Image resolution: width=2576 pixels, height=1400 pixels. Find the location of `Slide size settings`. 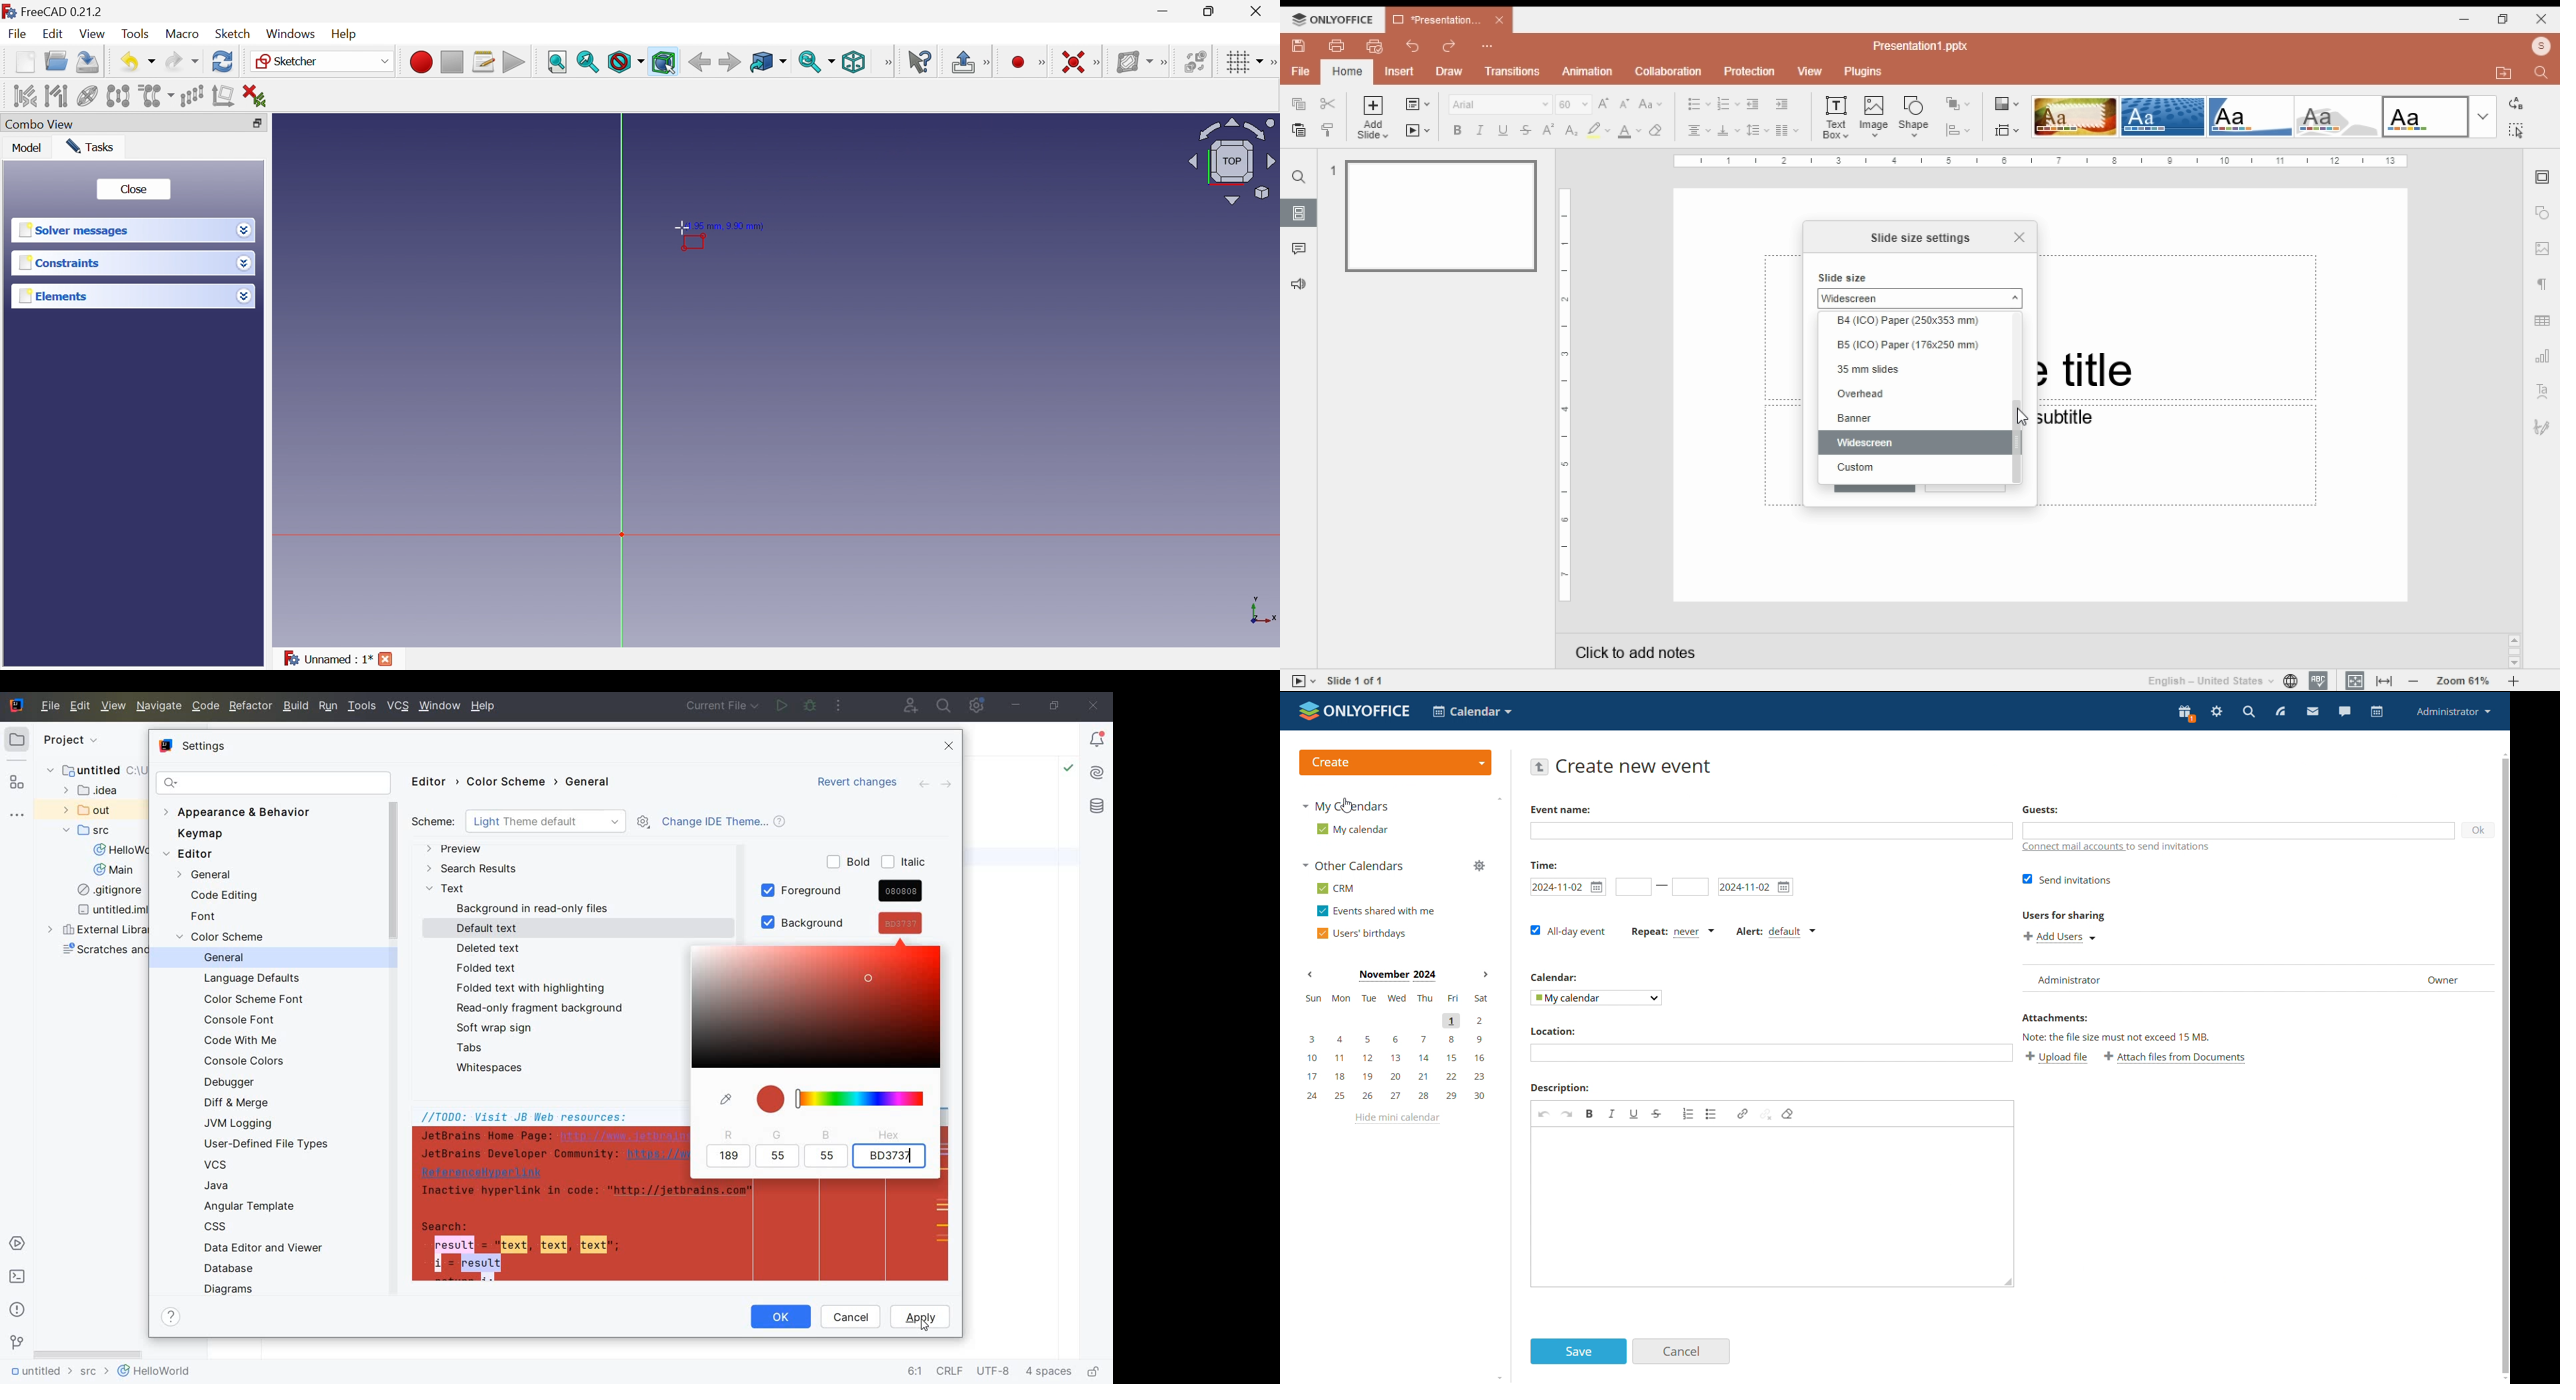

Slide size settings is located at coordinates (1922, 238).